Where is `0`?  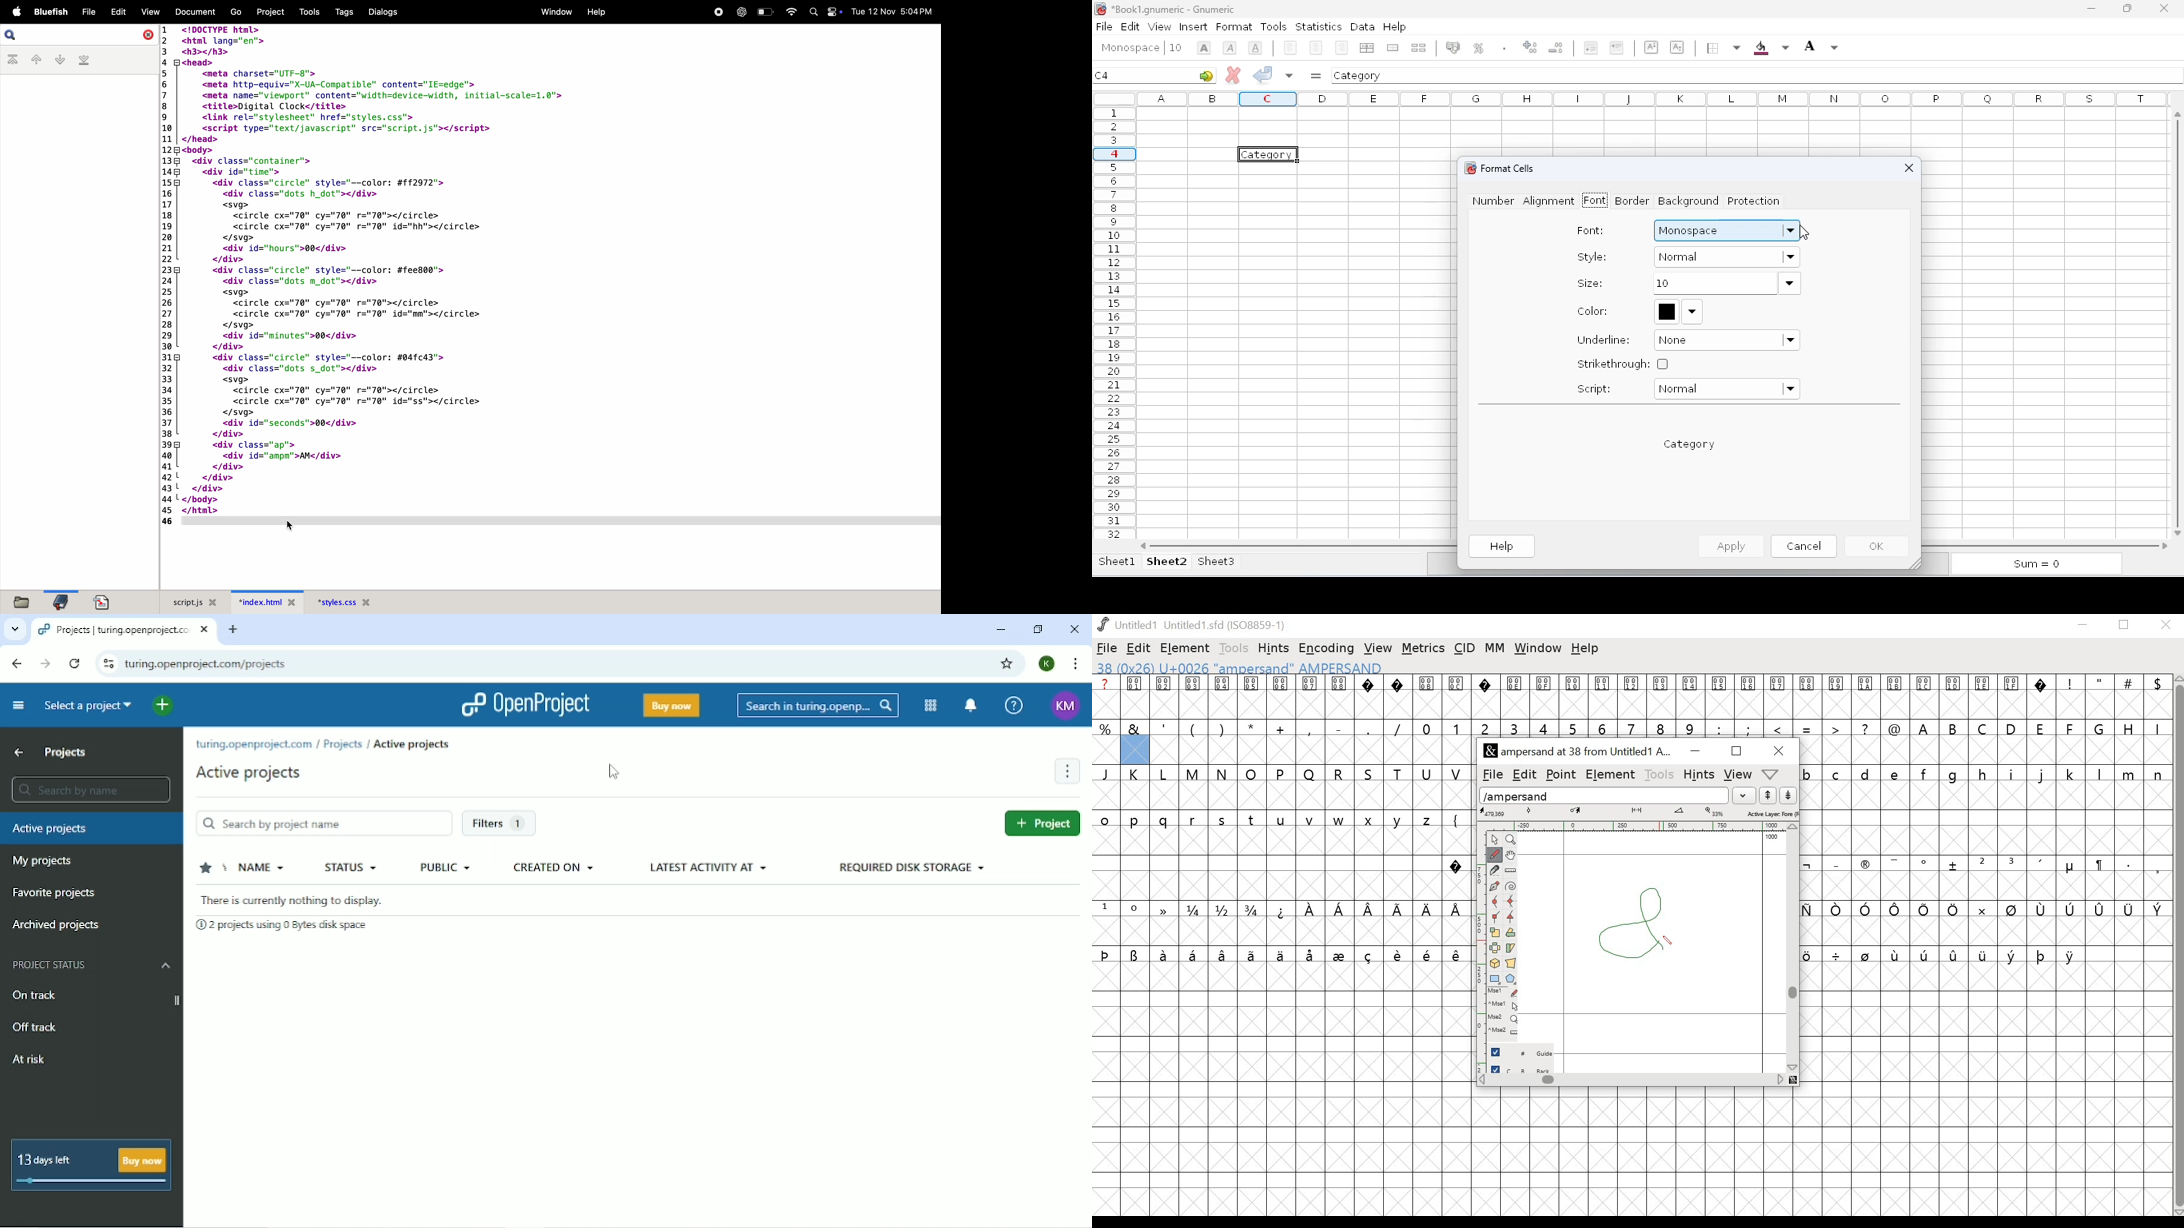 0 is located at coordinates (1427, 727).